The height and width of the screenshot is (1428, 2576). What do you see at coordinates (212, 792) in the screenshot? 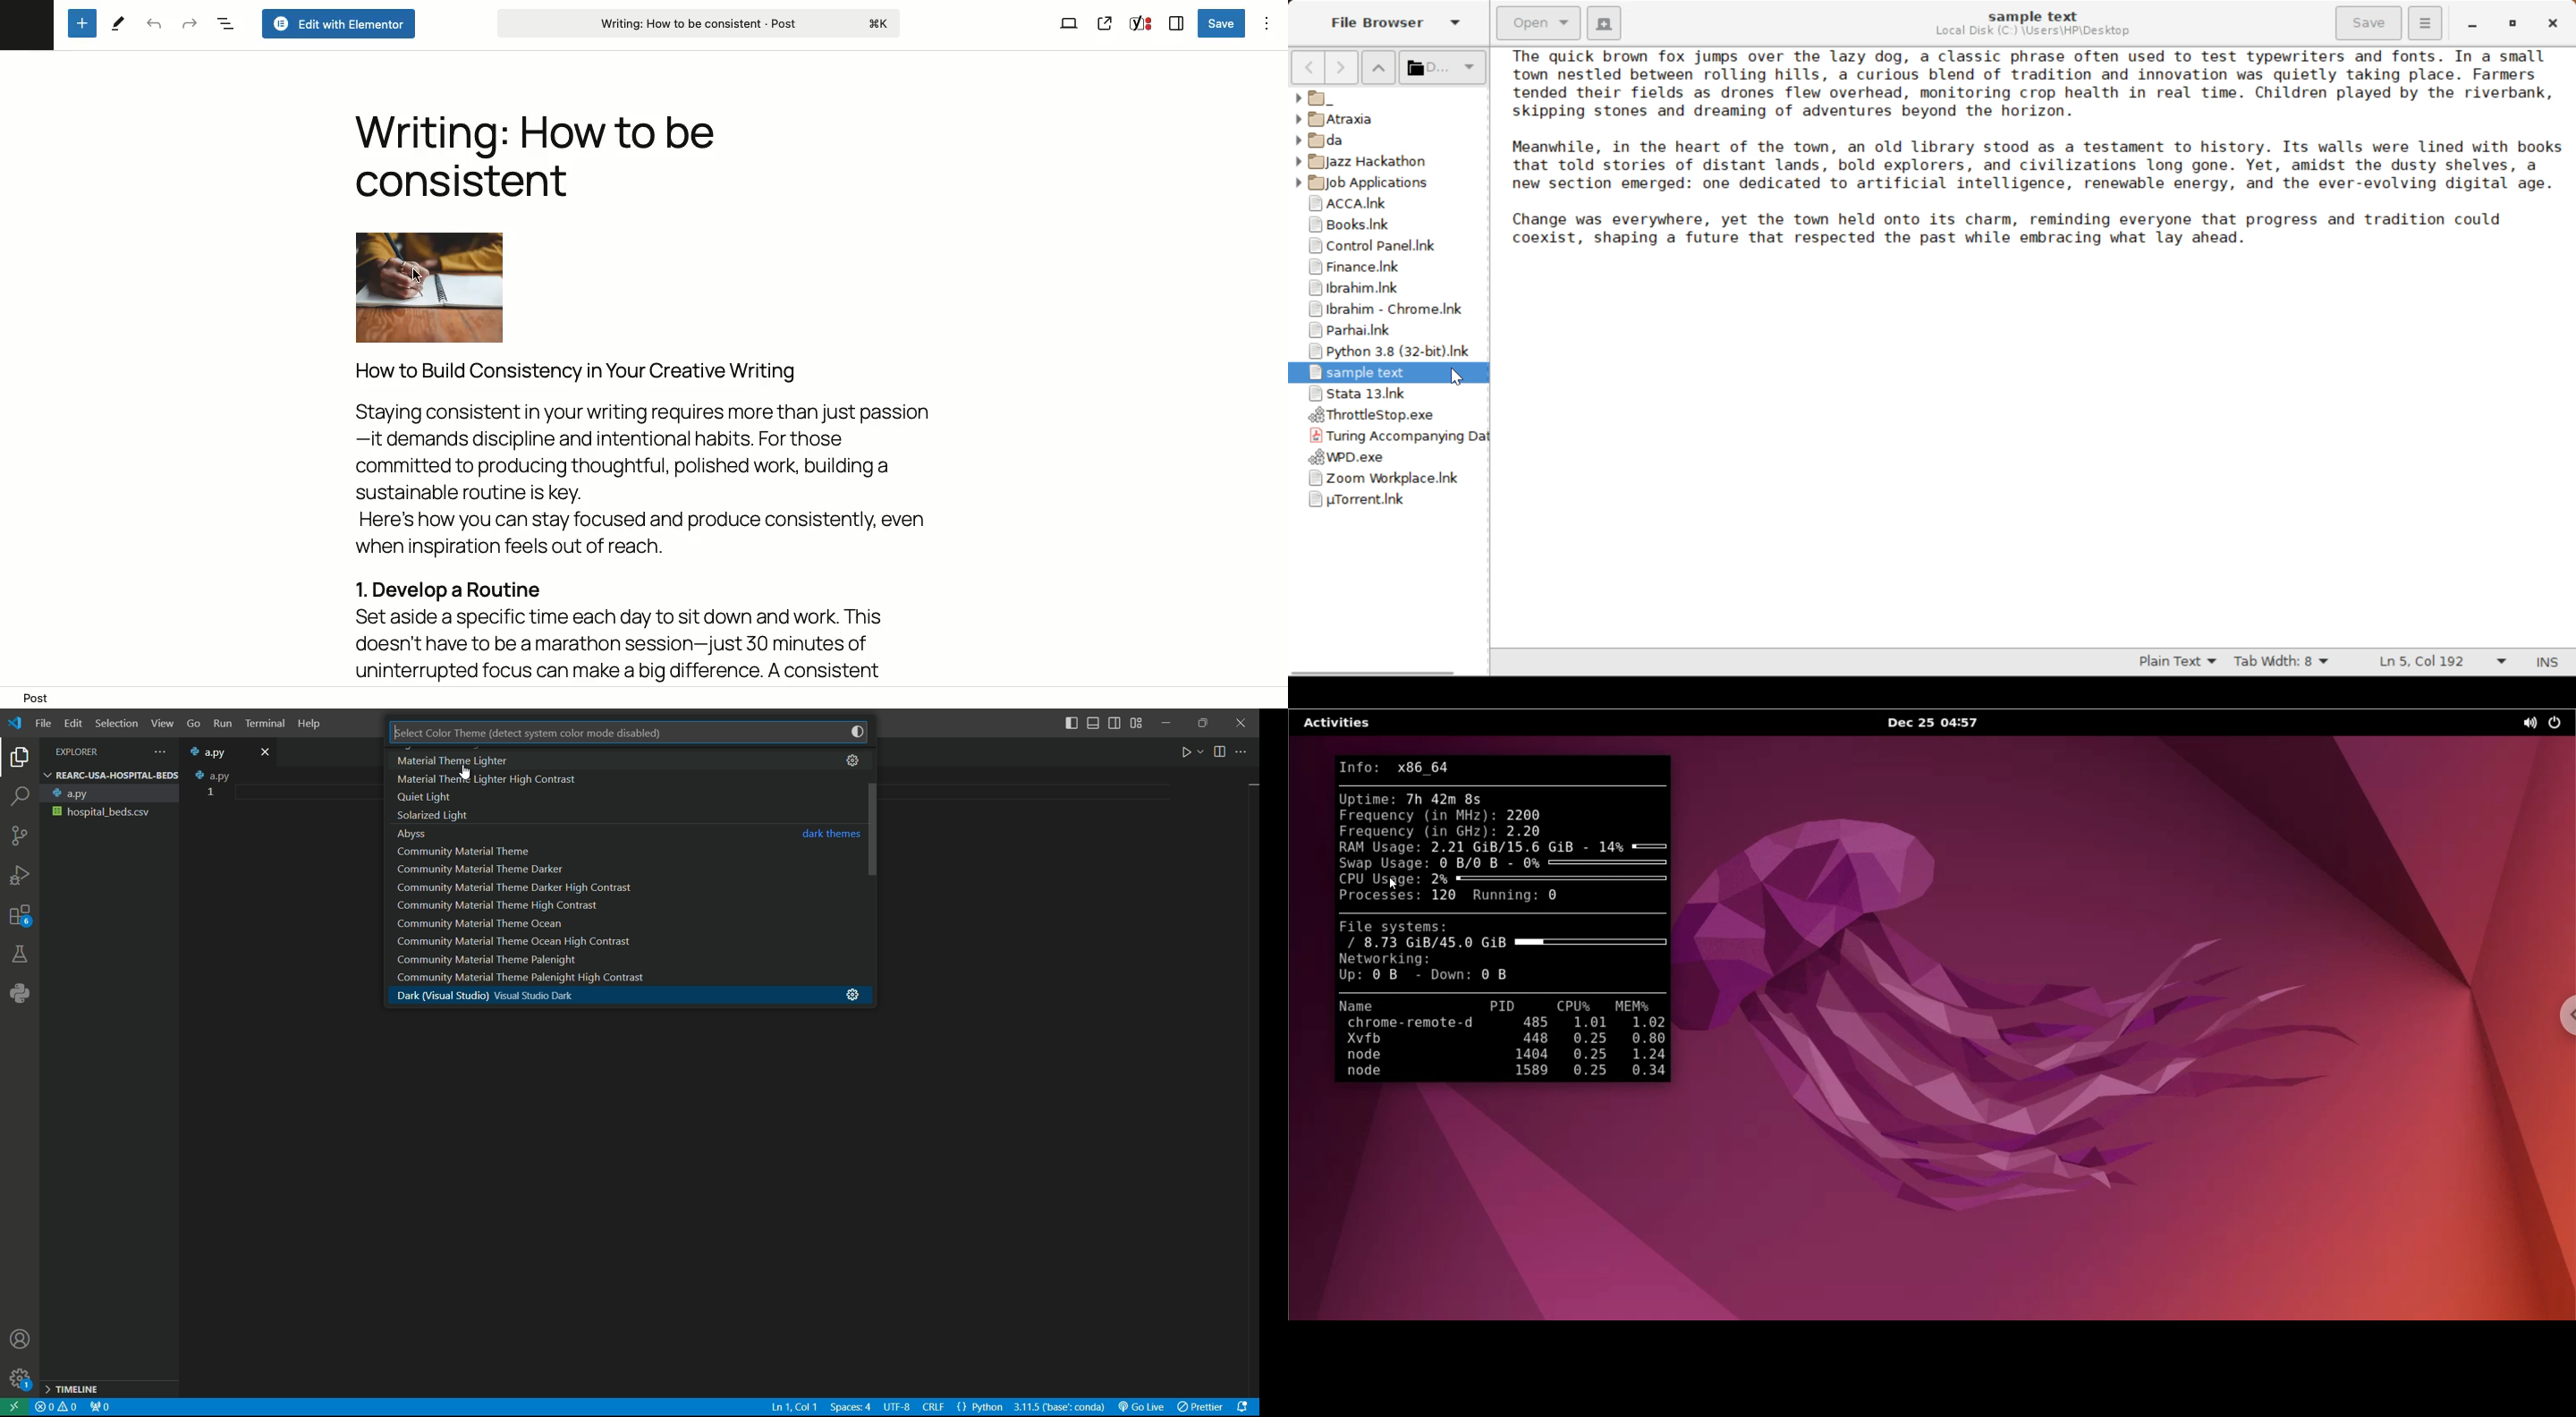
I see `1` at bounding box center [212, 792].